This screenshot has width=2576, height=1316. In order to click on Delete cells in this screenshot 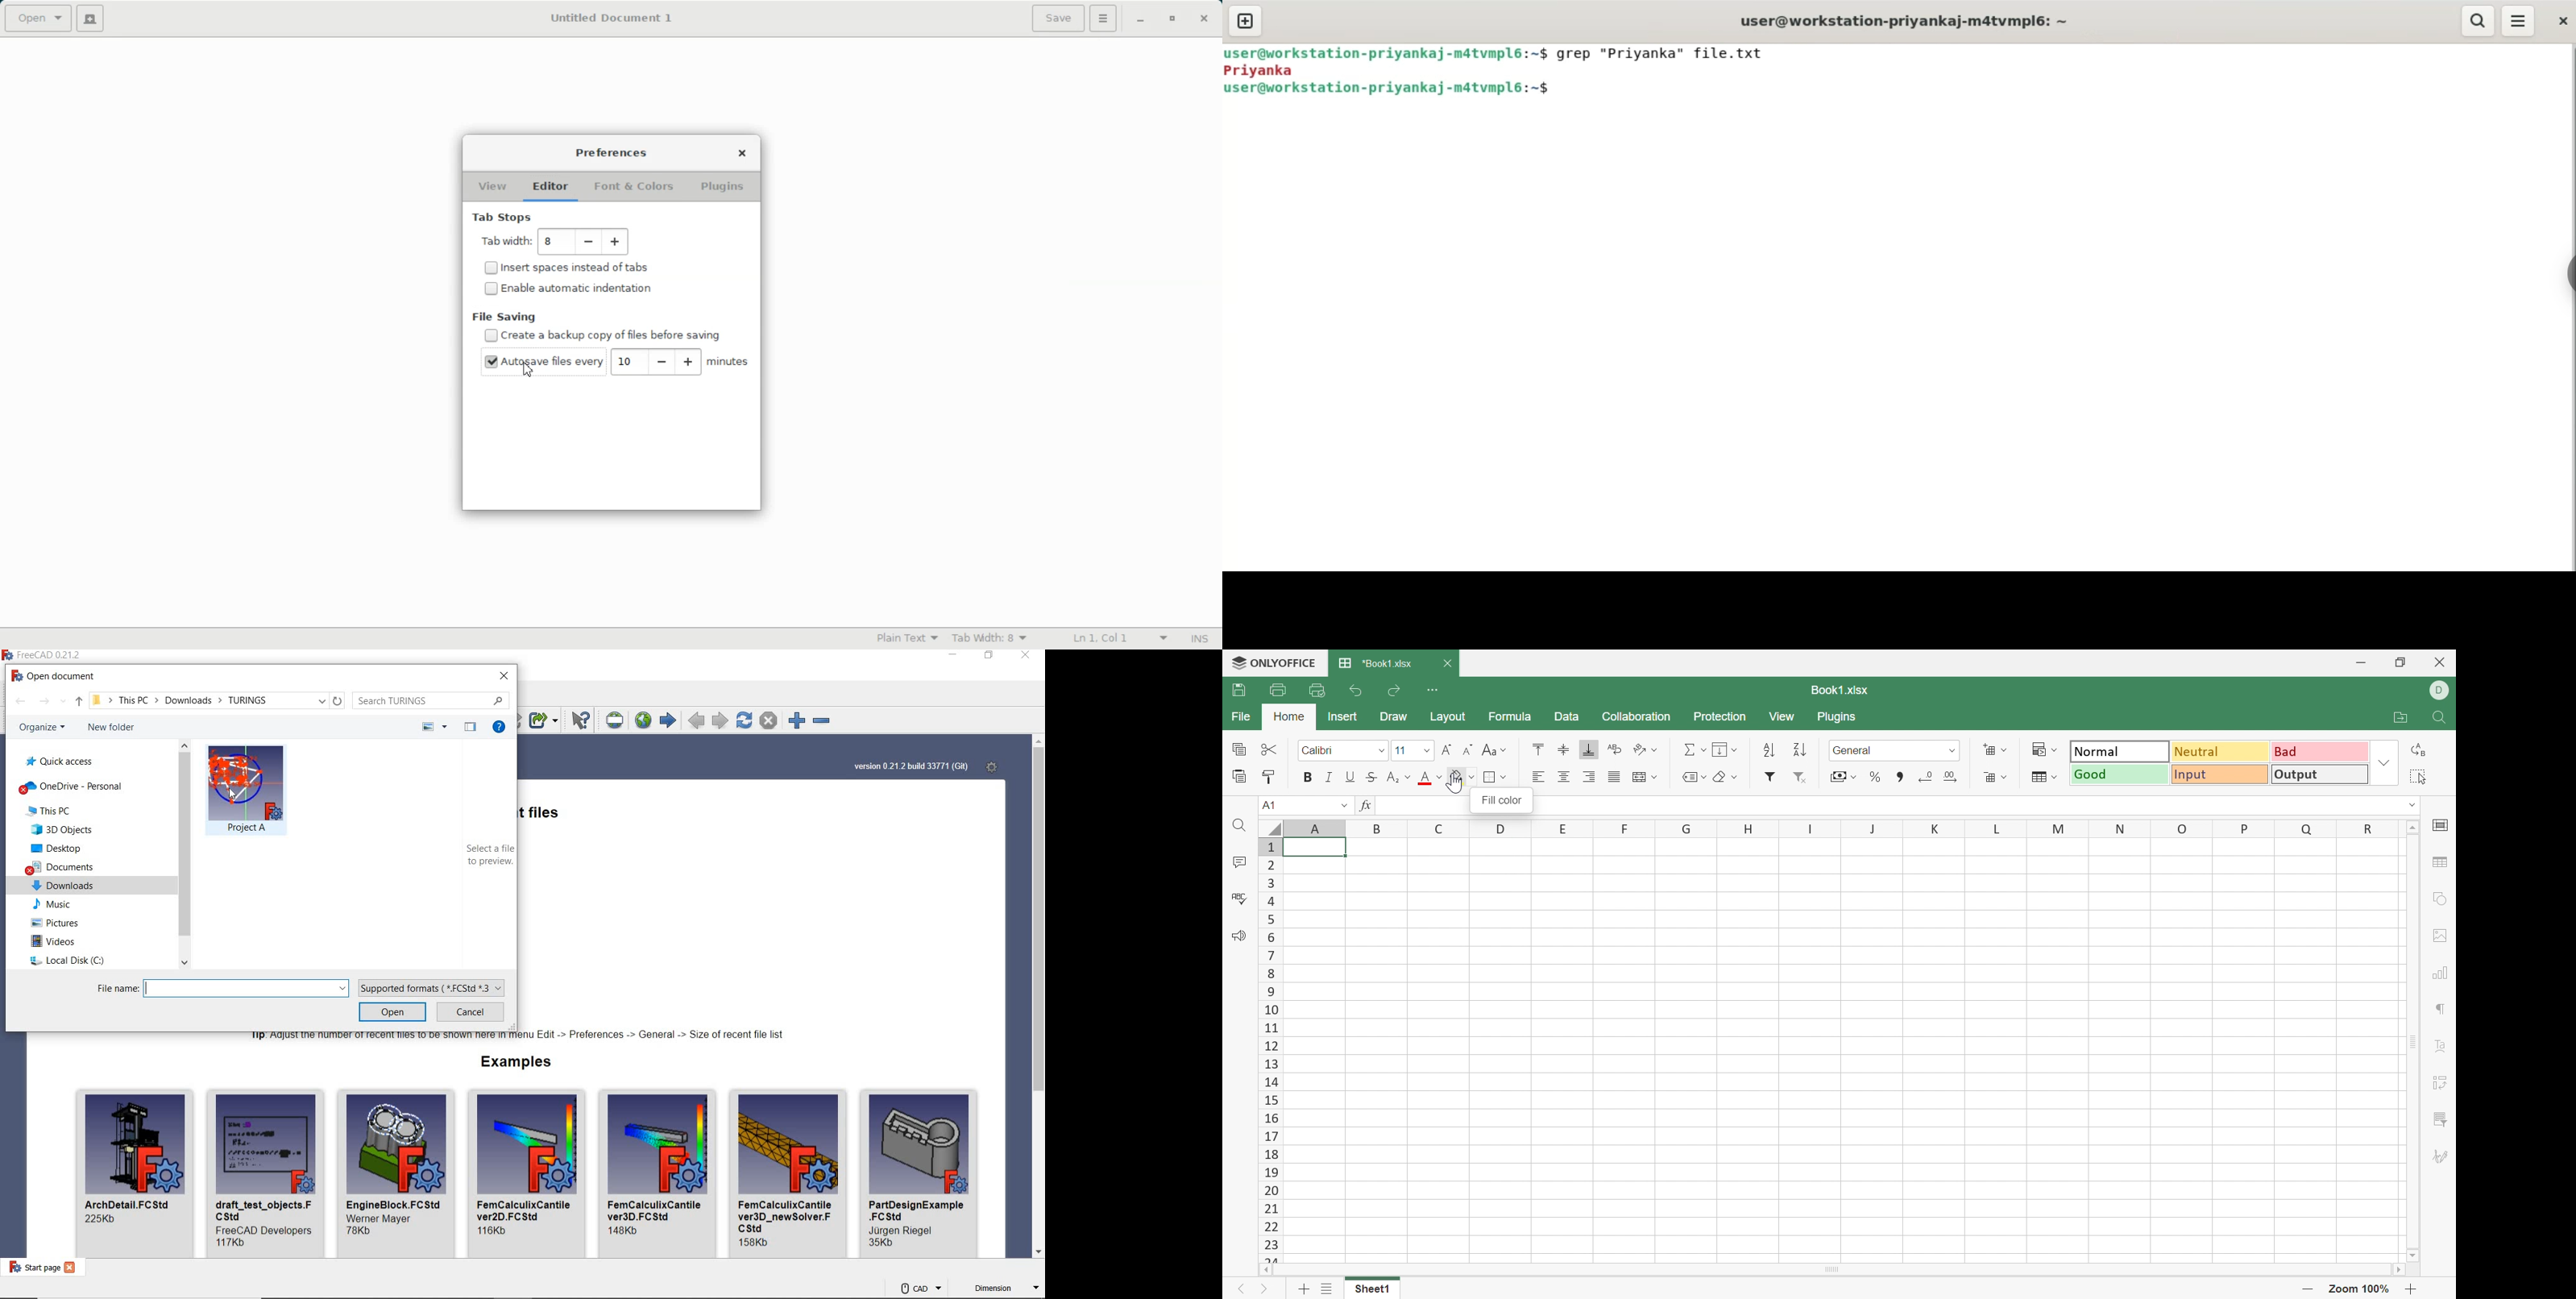, I will do `click(1993, 775)`.